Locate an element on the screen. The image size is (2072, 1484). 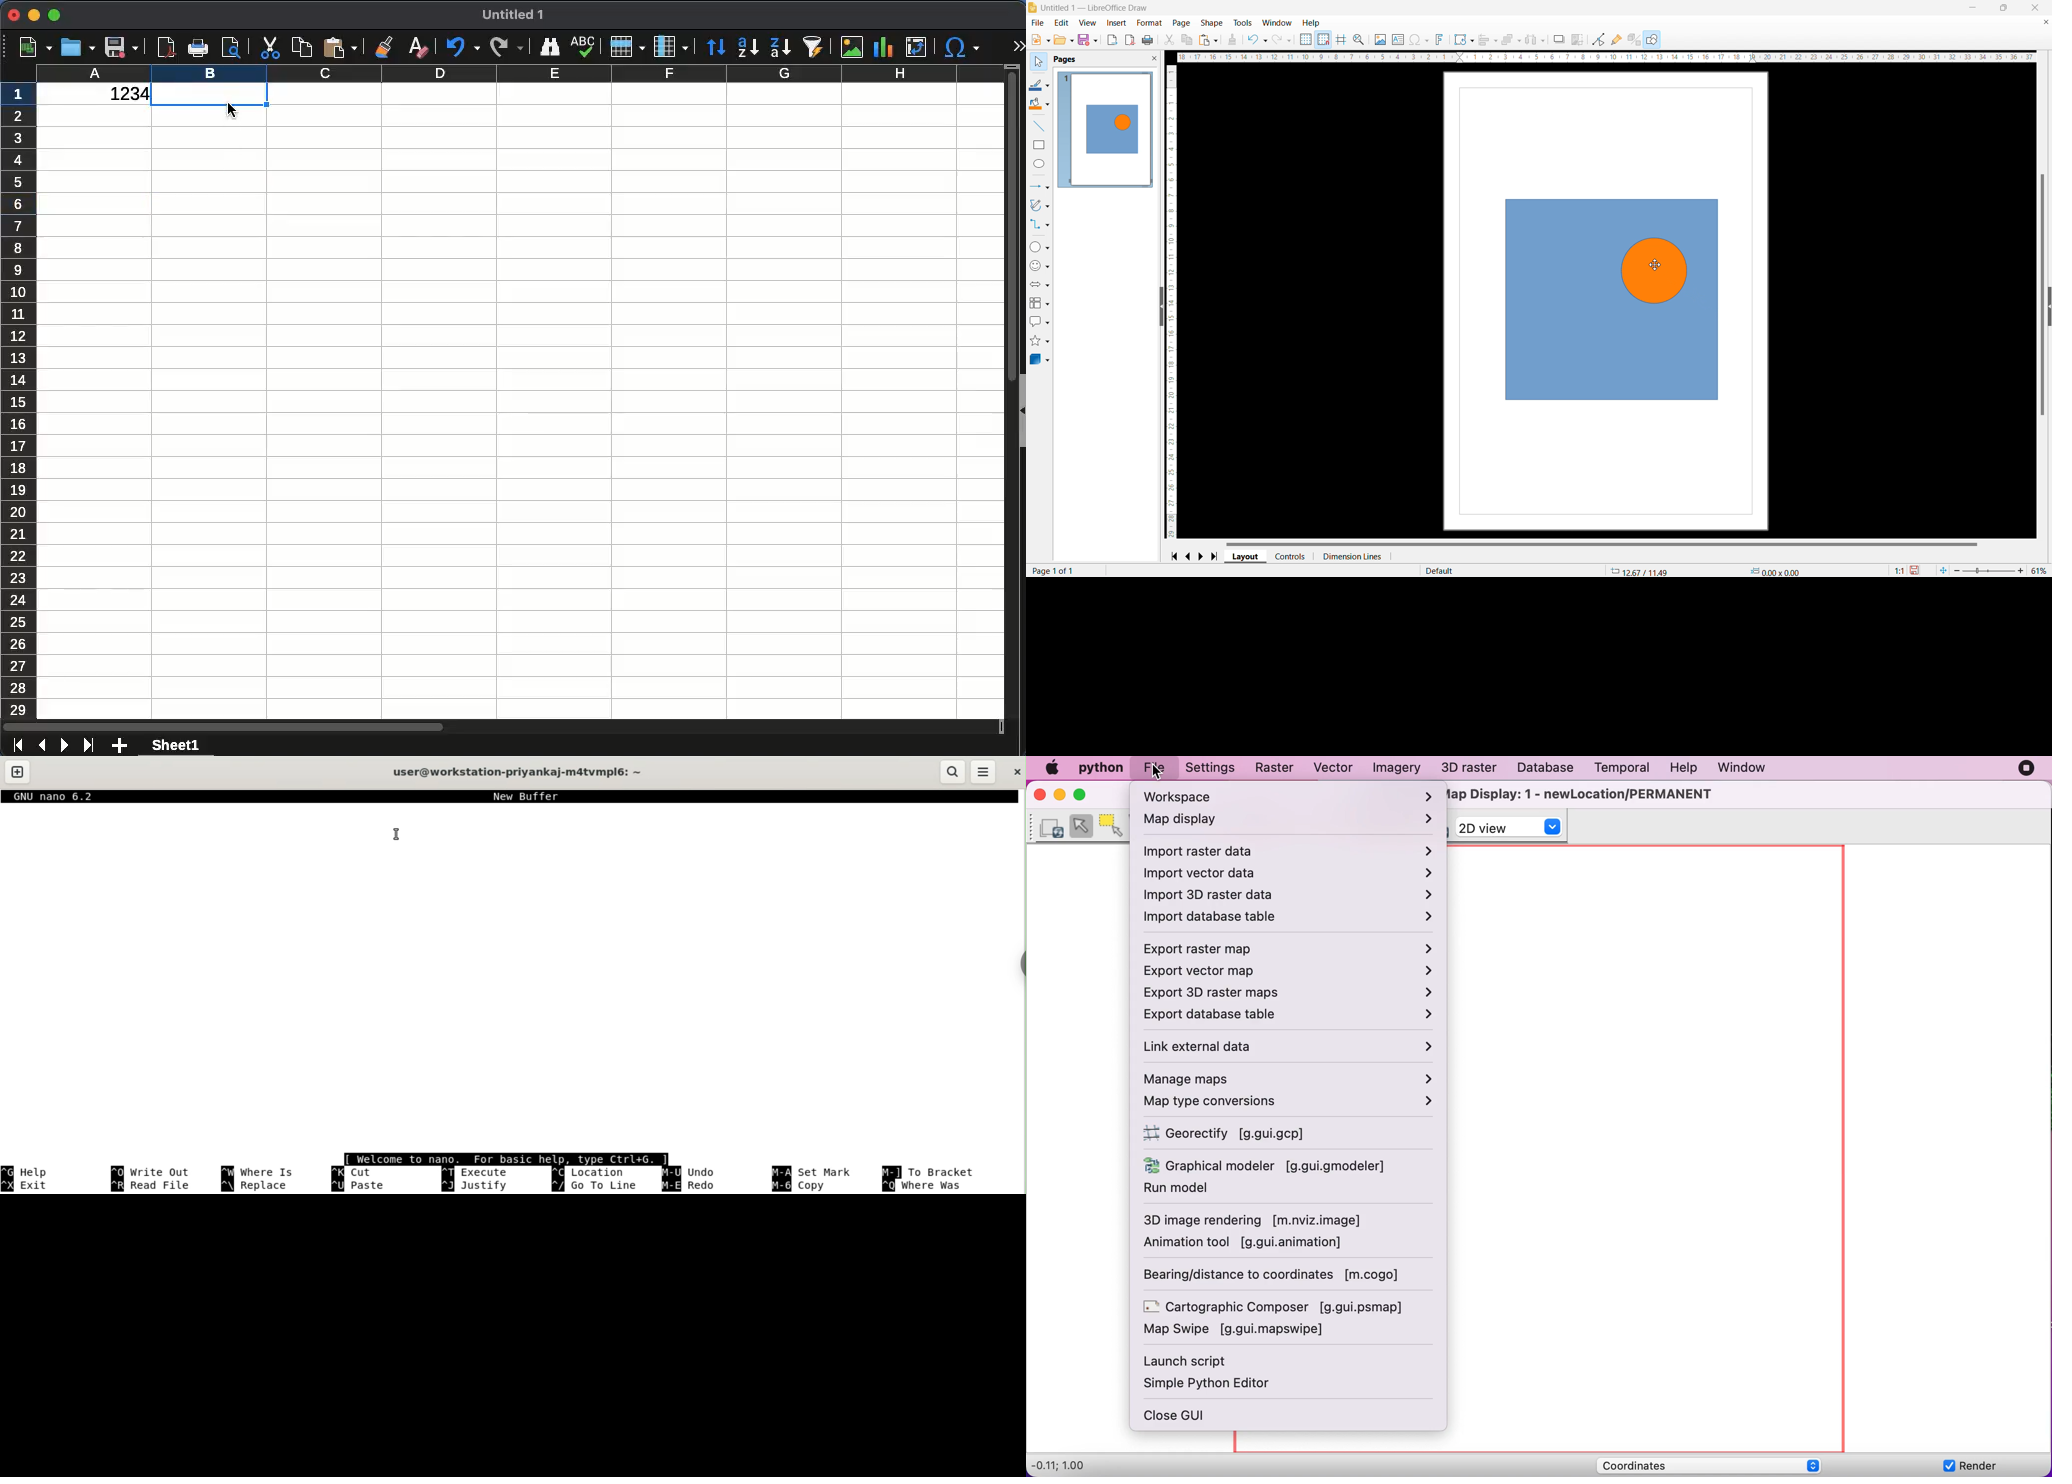
close is located at coordinates (2035, 8).